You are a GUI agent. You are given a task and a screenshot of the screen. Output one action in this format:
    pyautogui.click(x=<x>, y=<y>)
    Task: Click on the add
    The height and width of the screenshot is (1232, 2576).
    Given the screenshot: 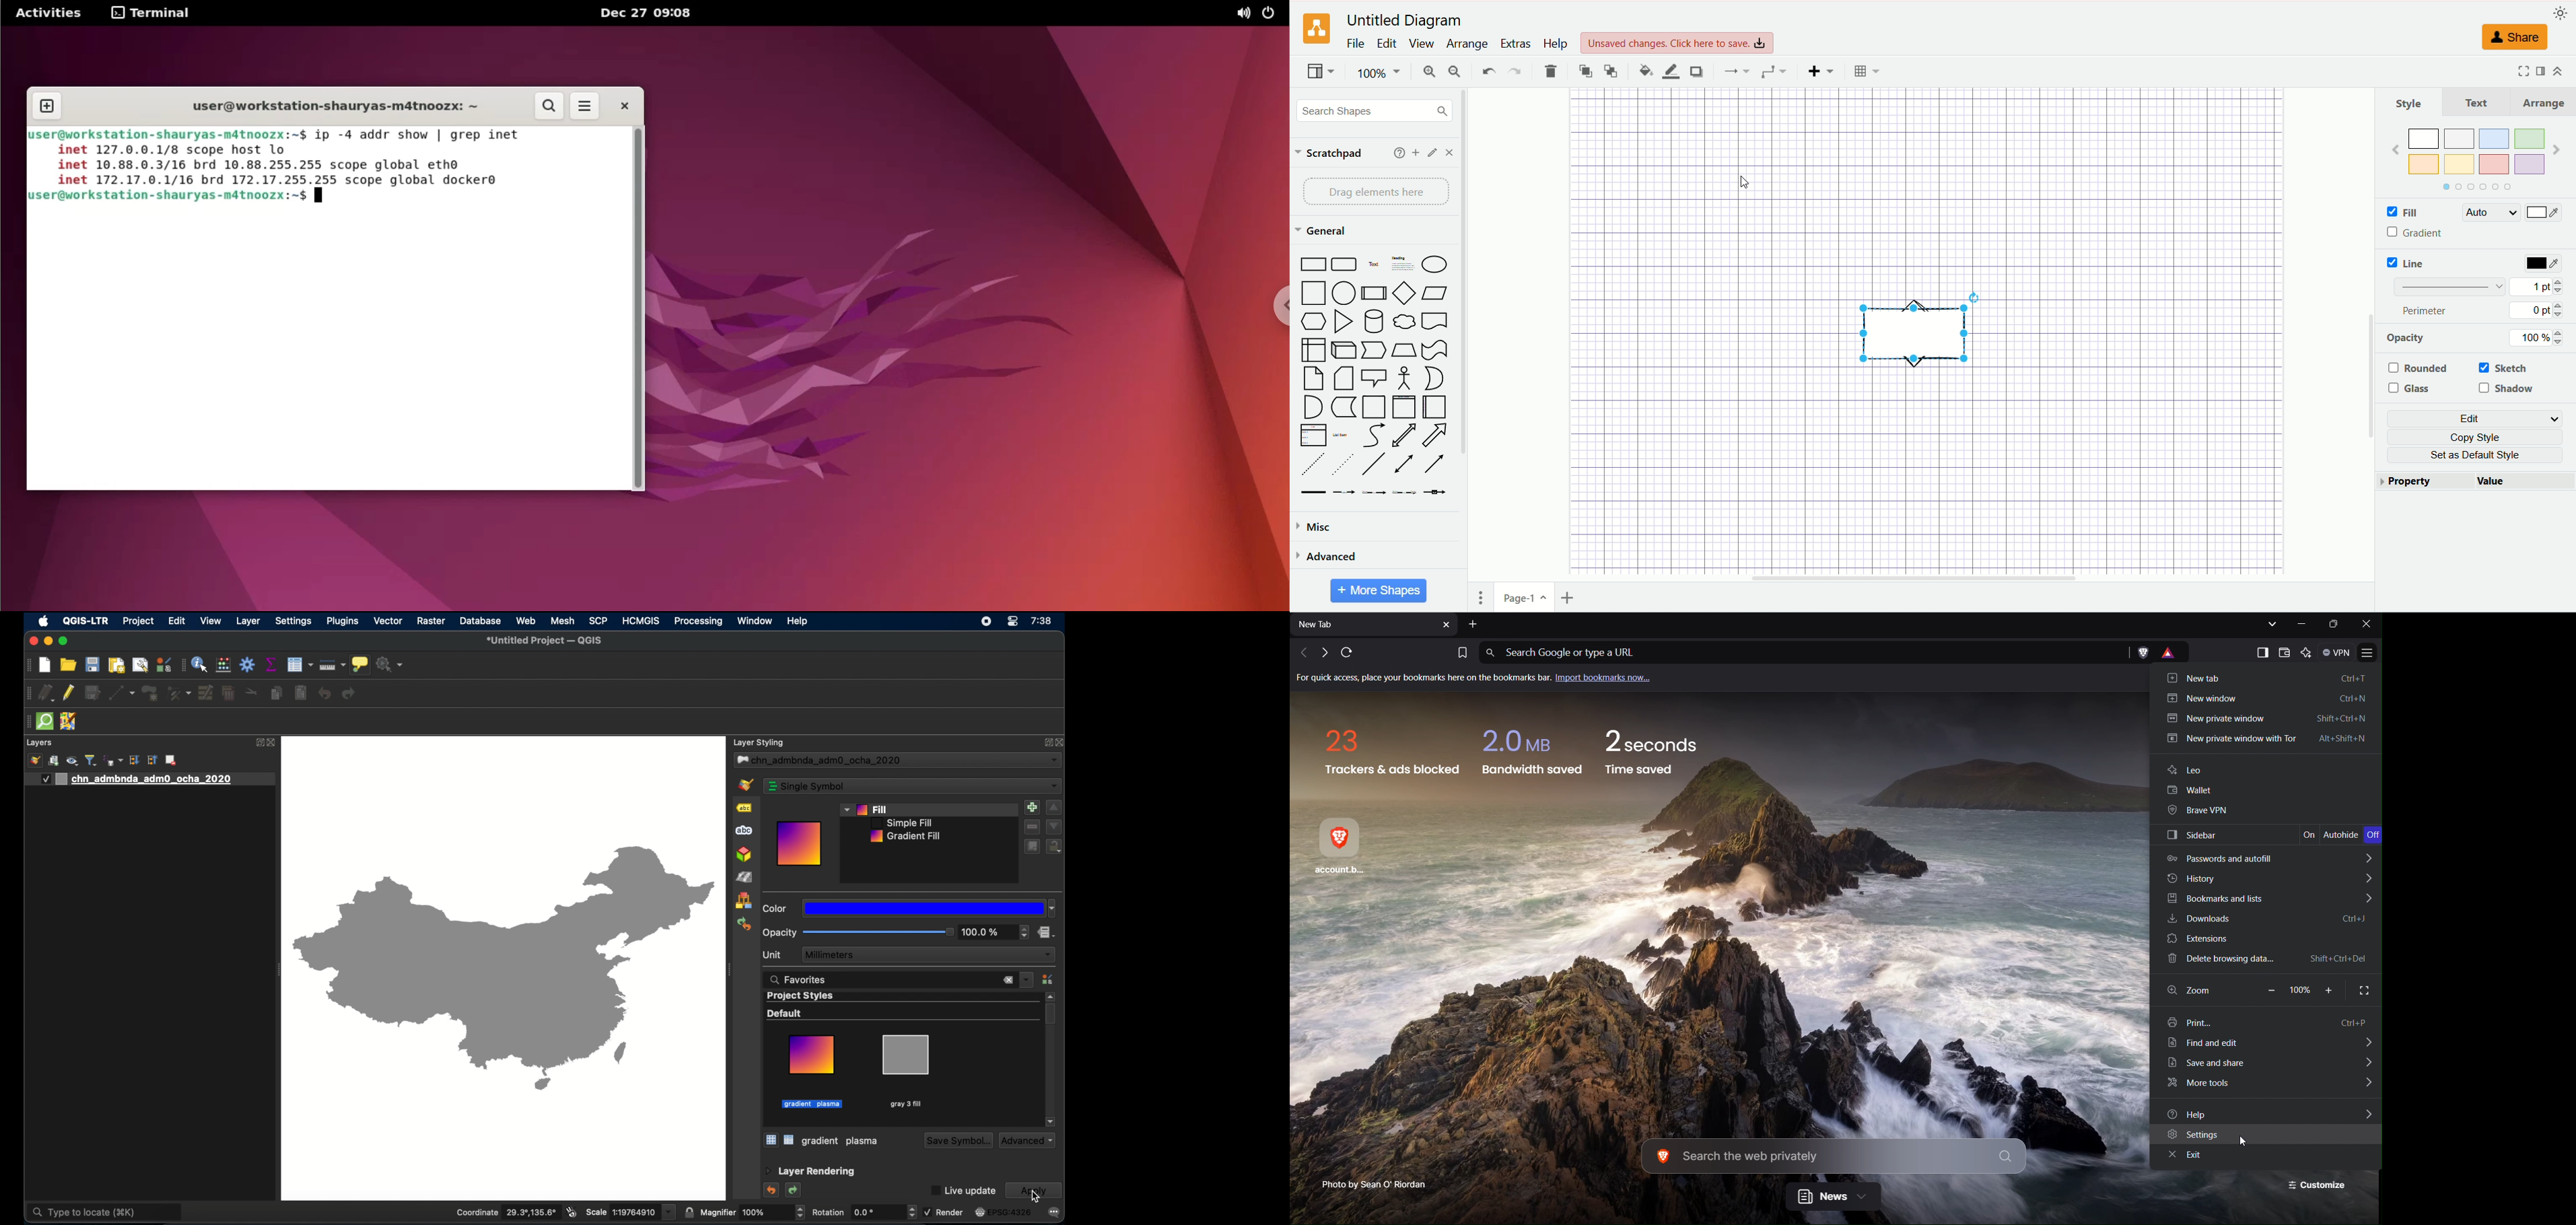 What is the action you would take?
    pyautogui.click(x=1413, y=153)
    